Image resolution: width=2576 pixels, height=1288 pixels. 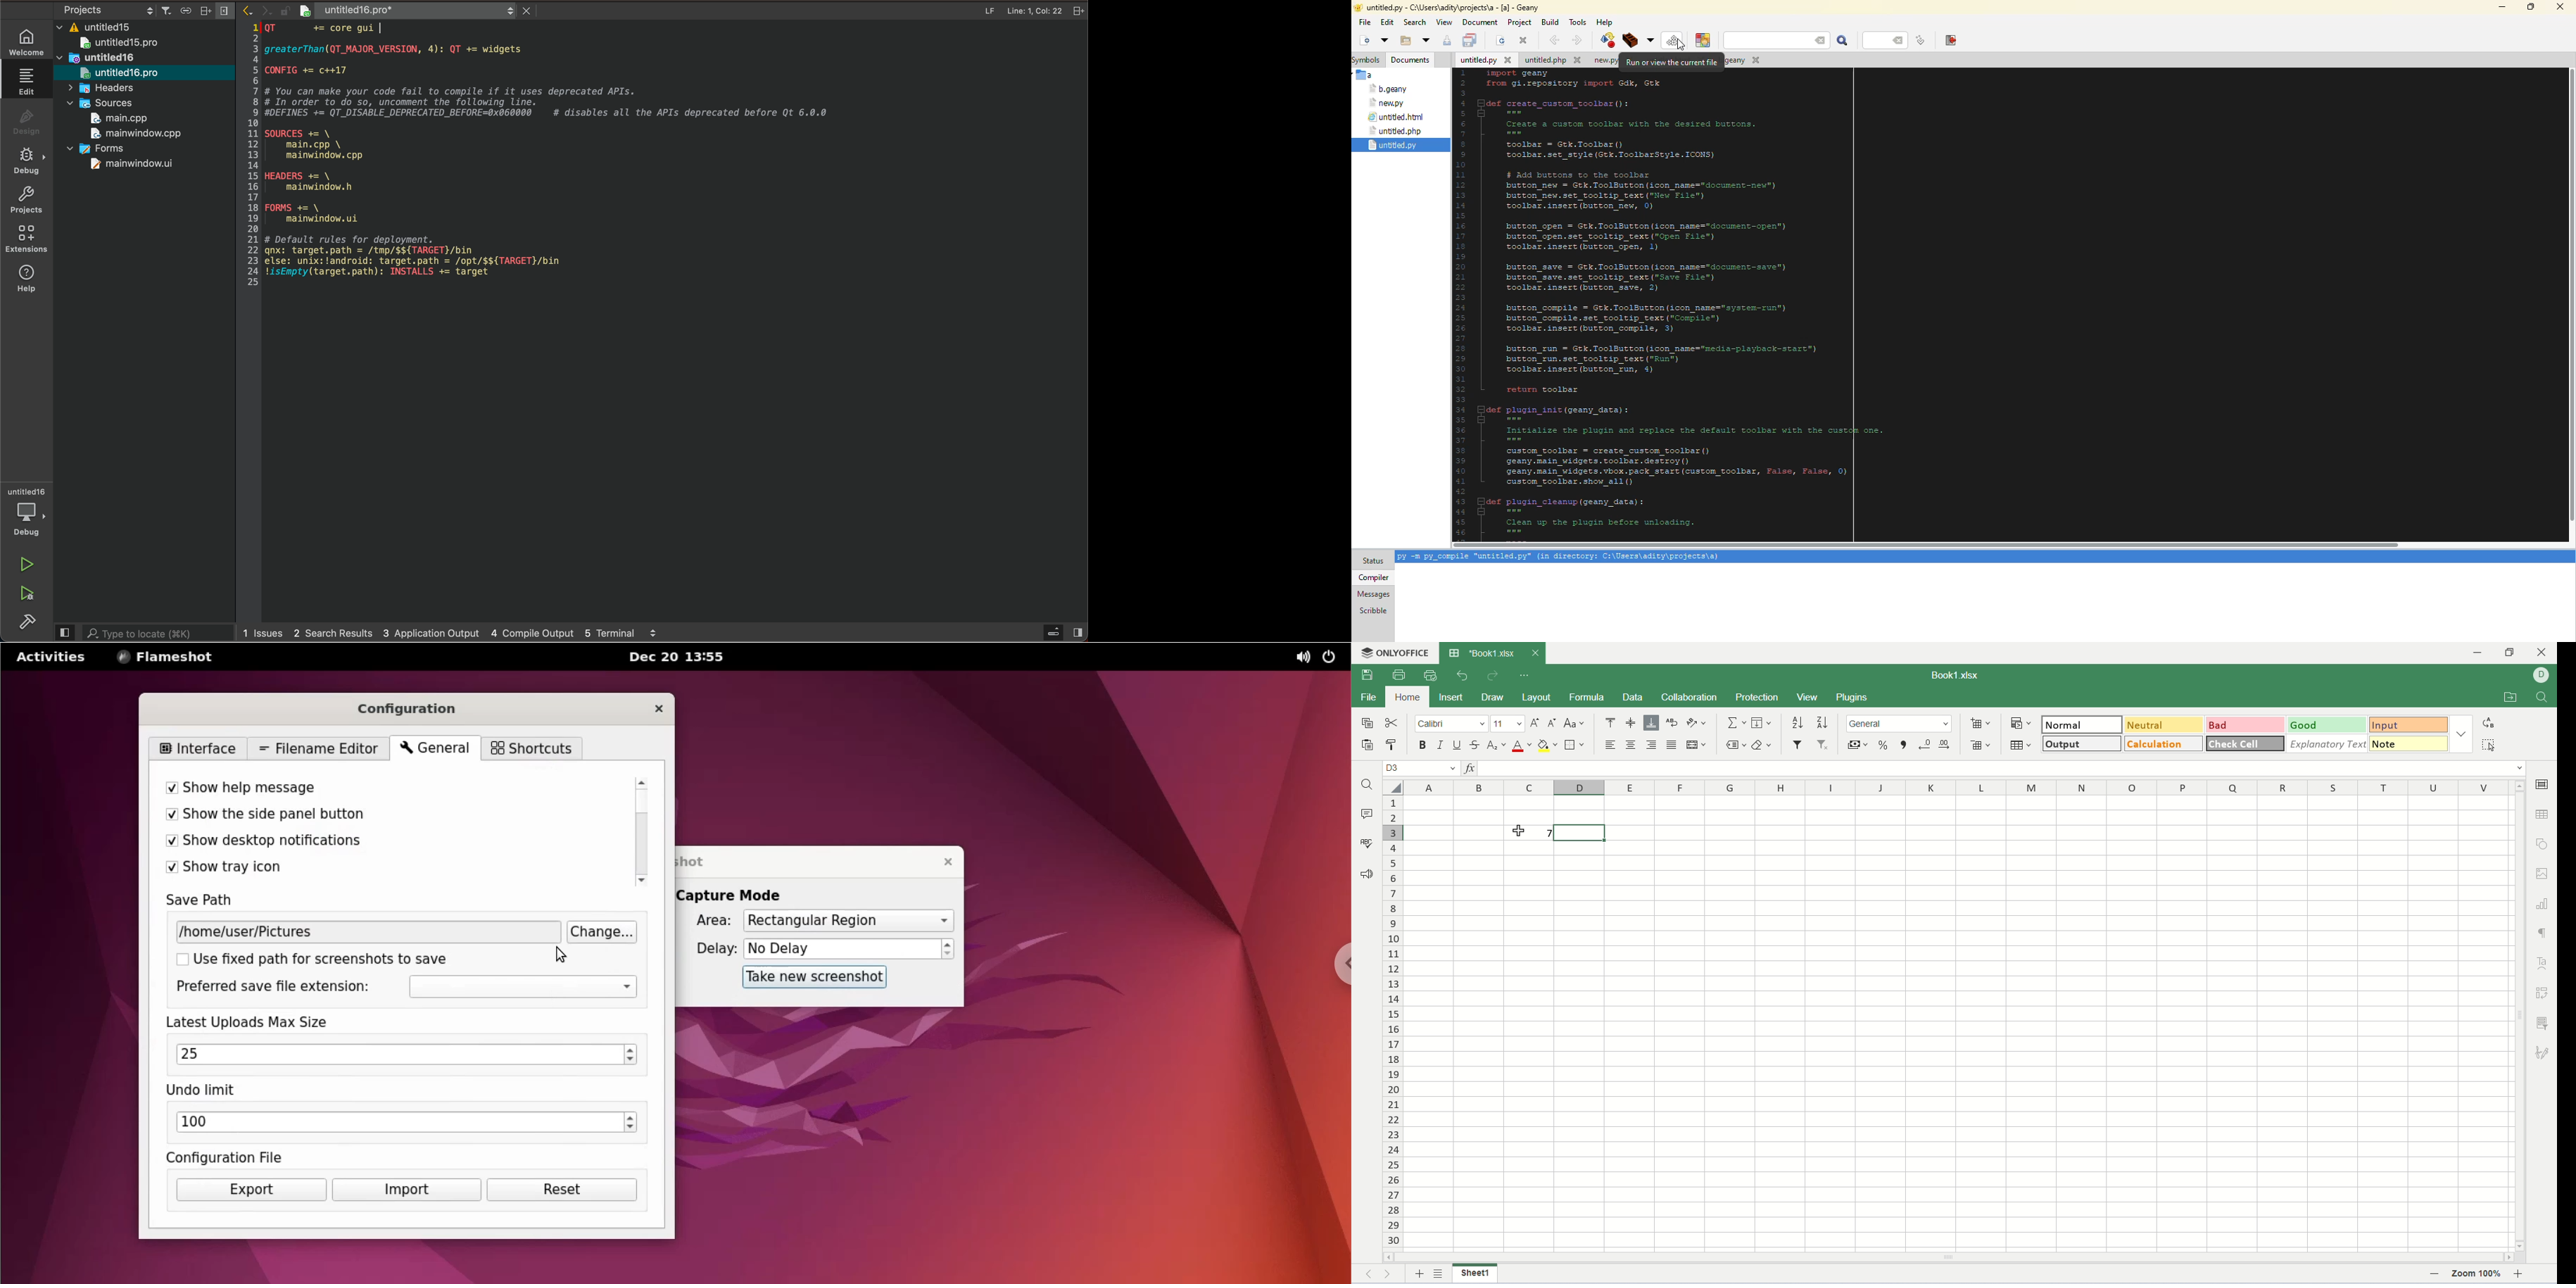 I want to click on increase decimal, so click(x=1943, y=743).